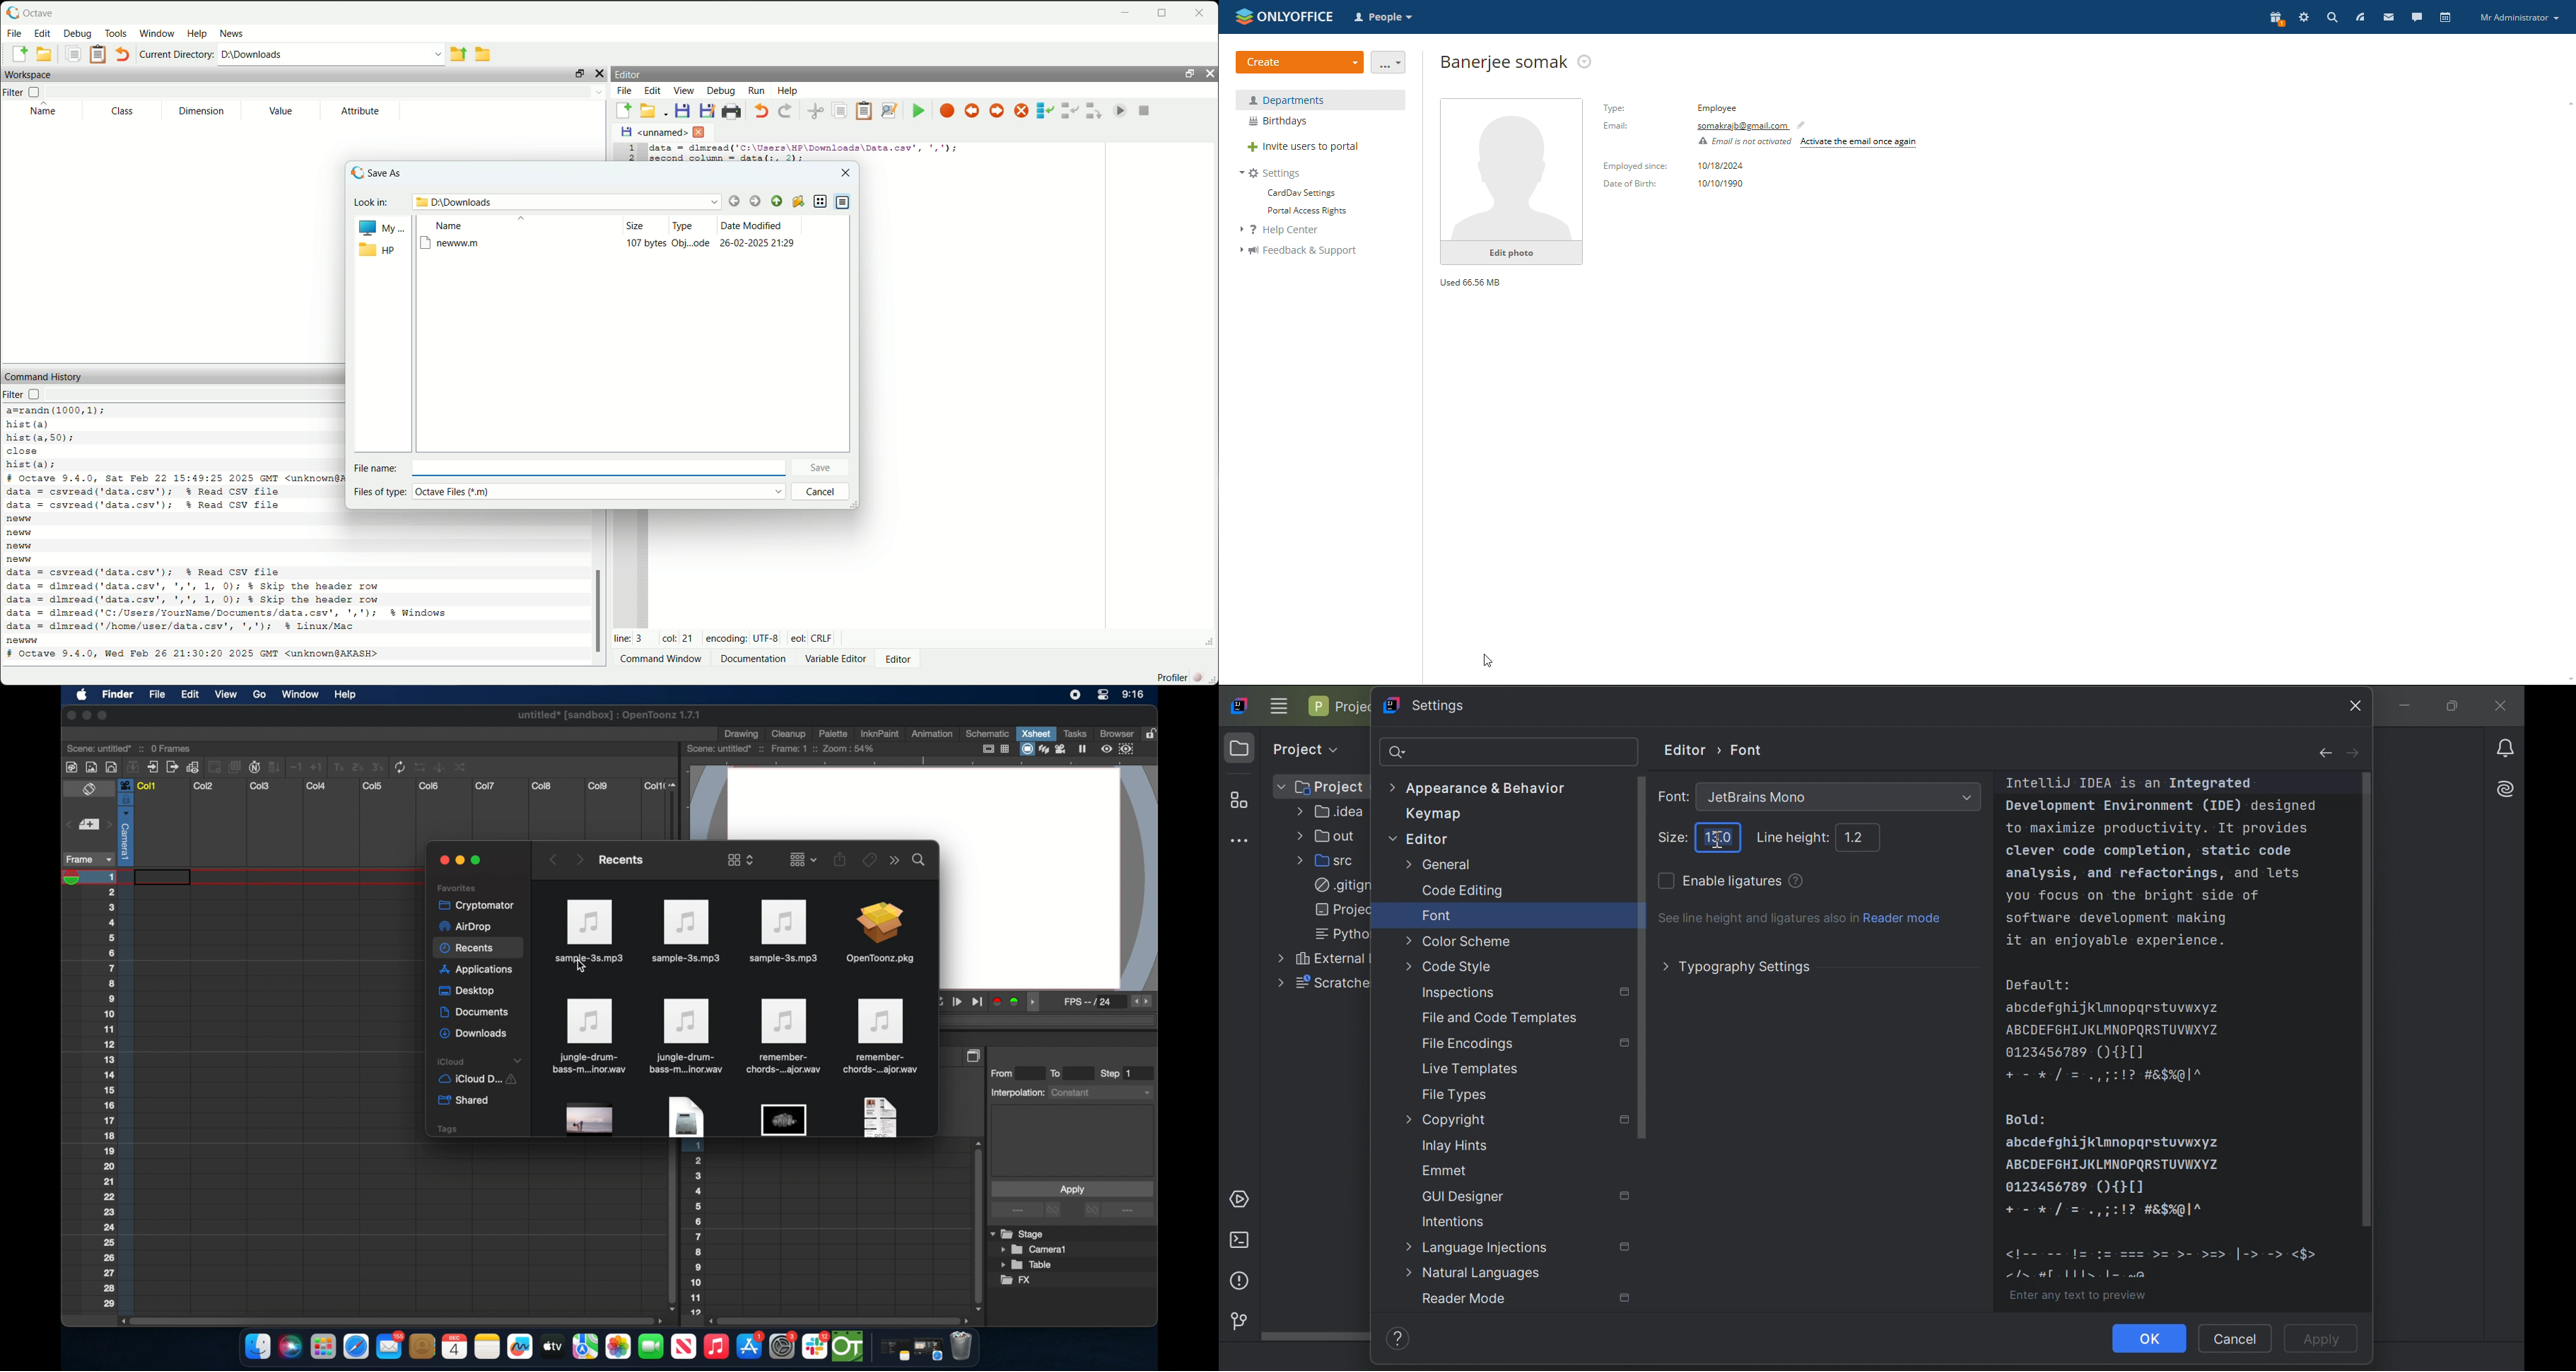  What do you see at coordinates (1321, 122) in the screenshot?
I see `birthdays` at bounding box center [1321, 122].